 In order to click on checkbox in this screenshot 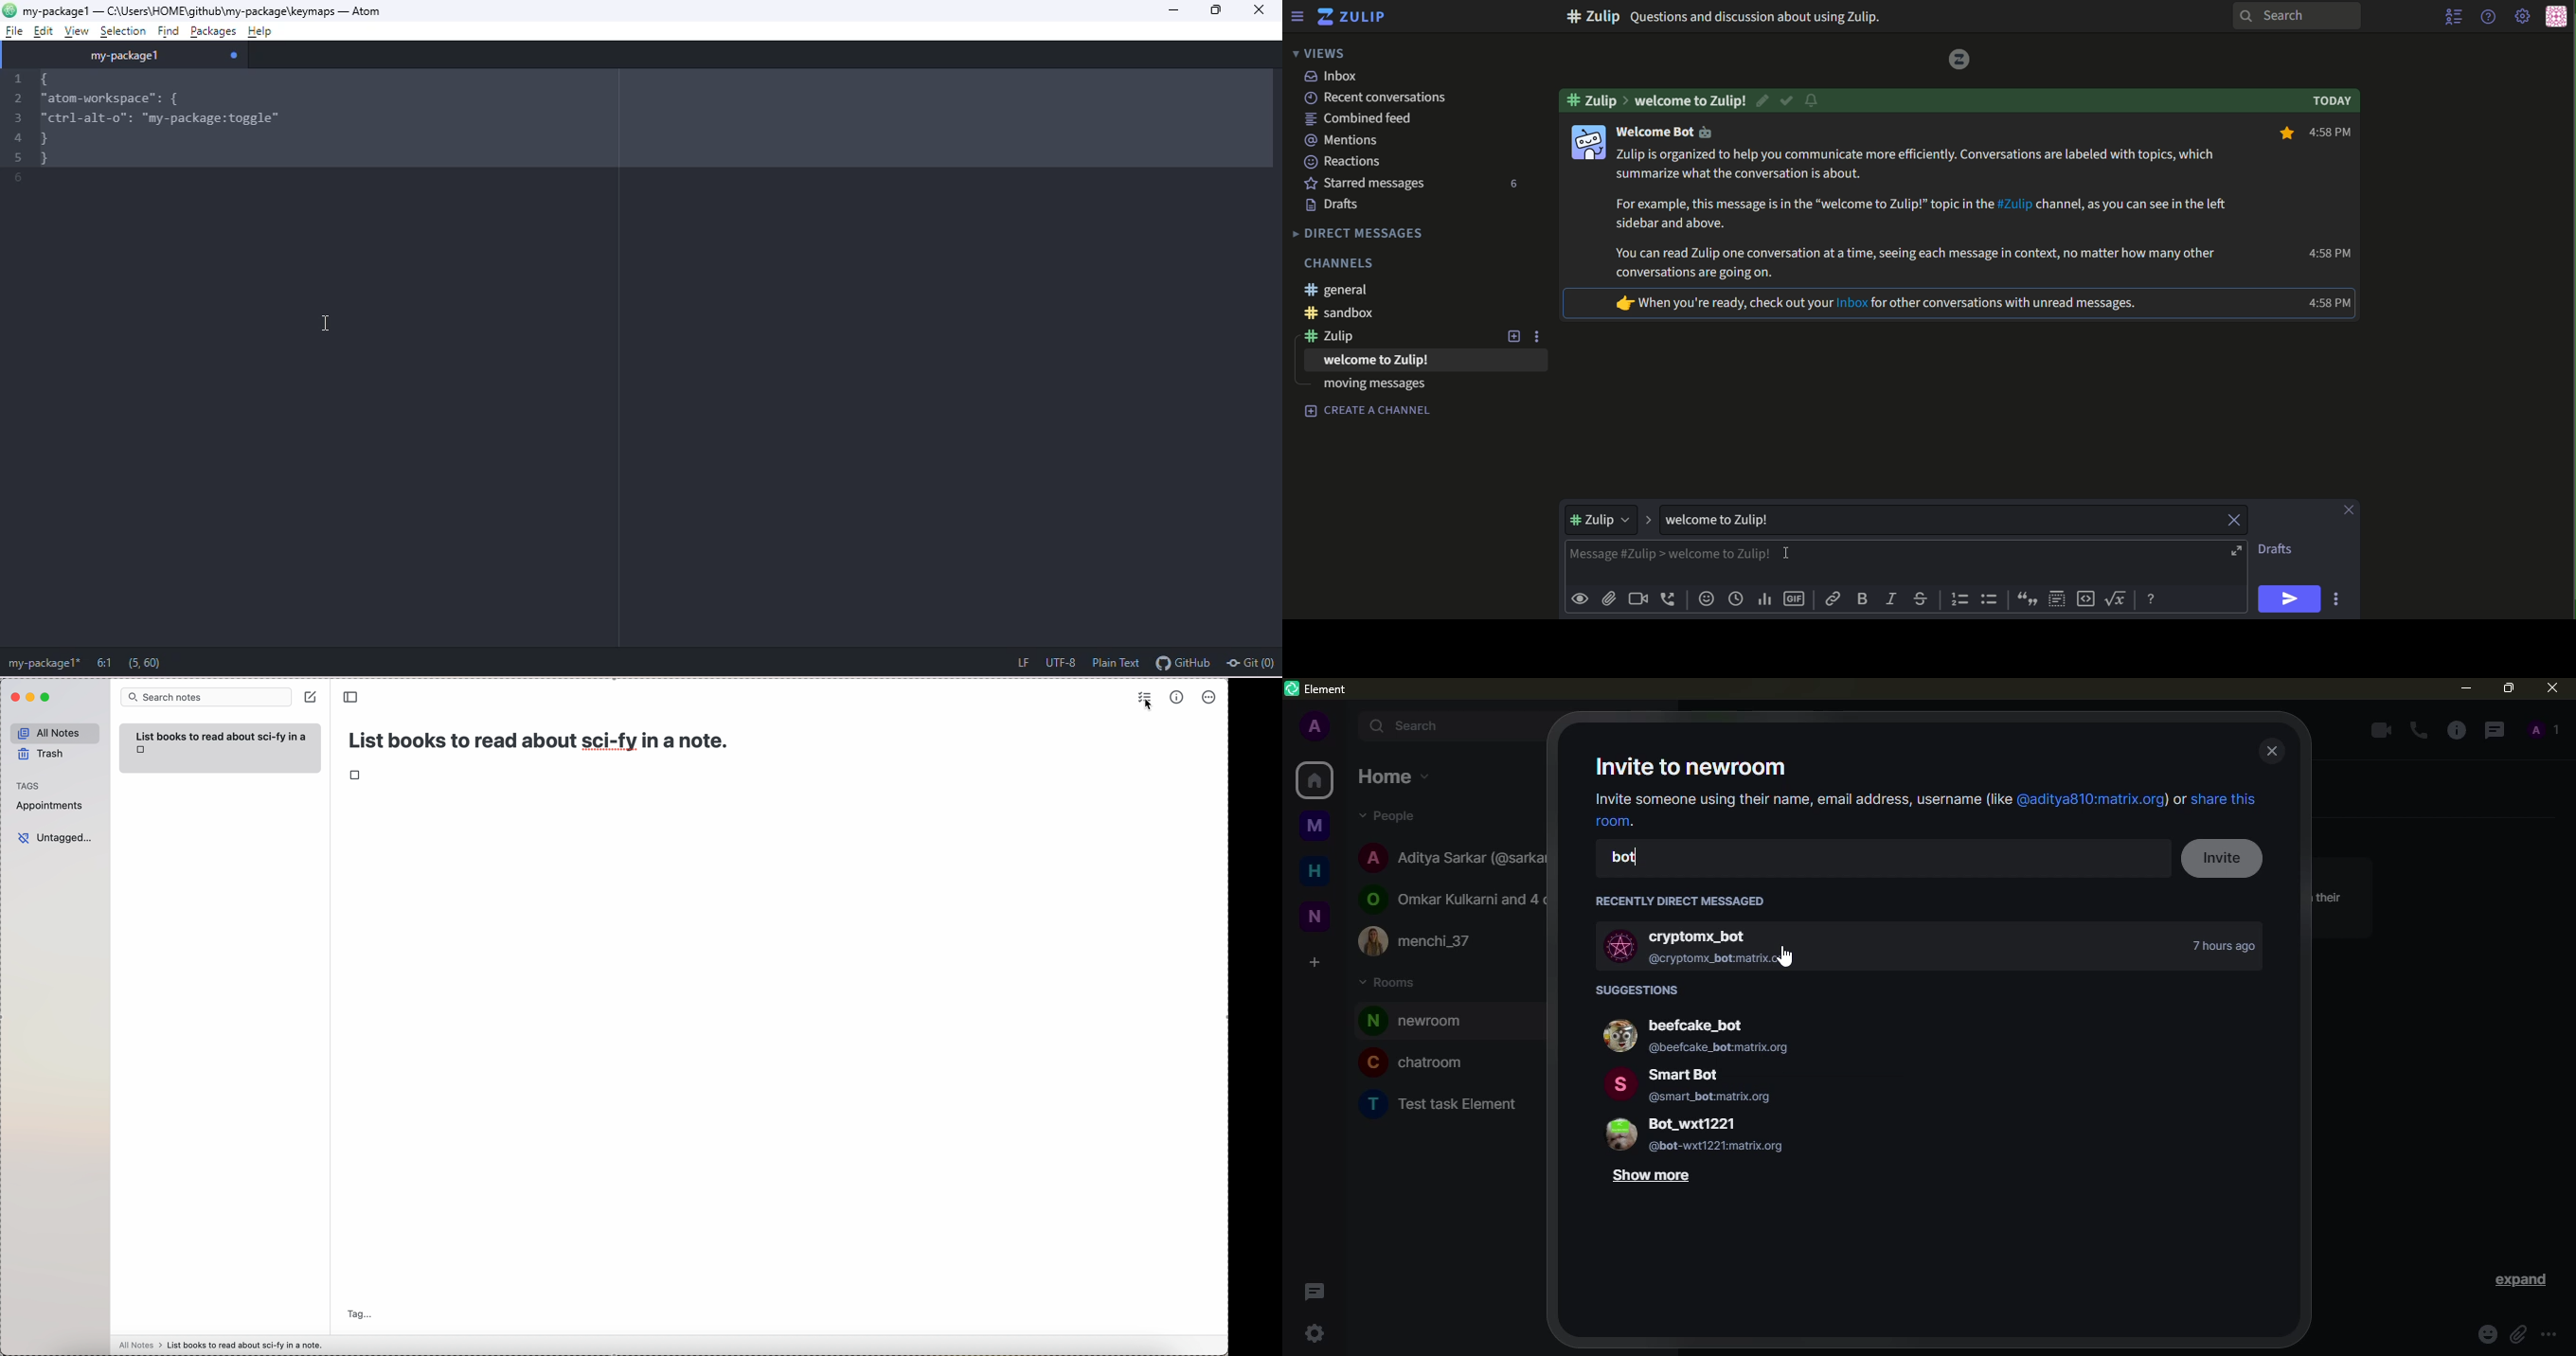, I will do `click(355, 774)`.